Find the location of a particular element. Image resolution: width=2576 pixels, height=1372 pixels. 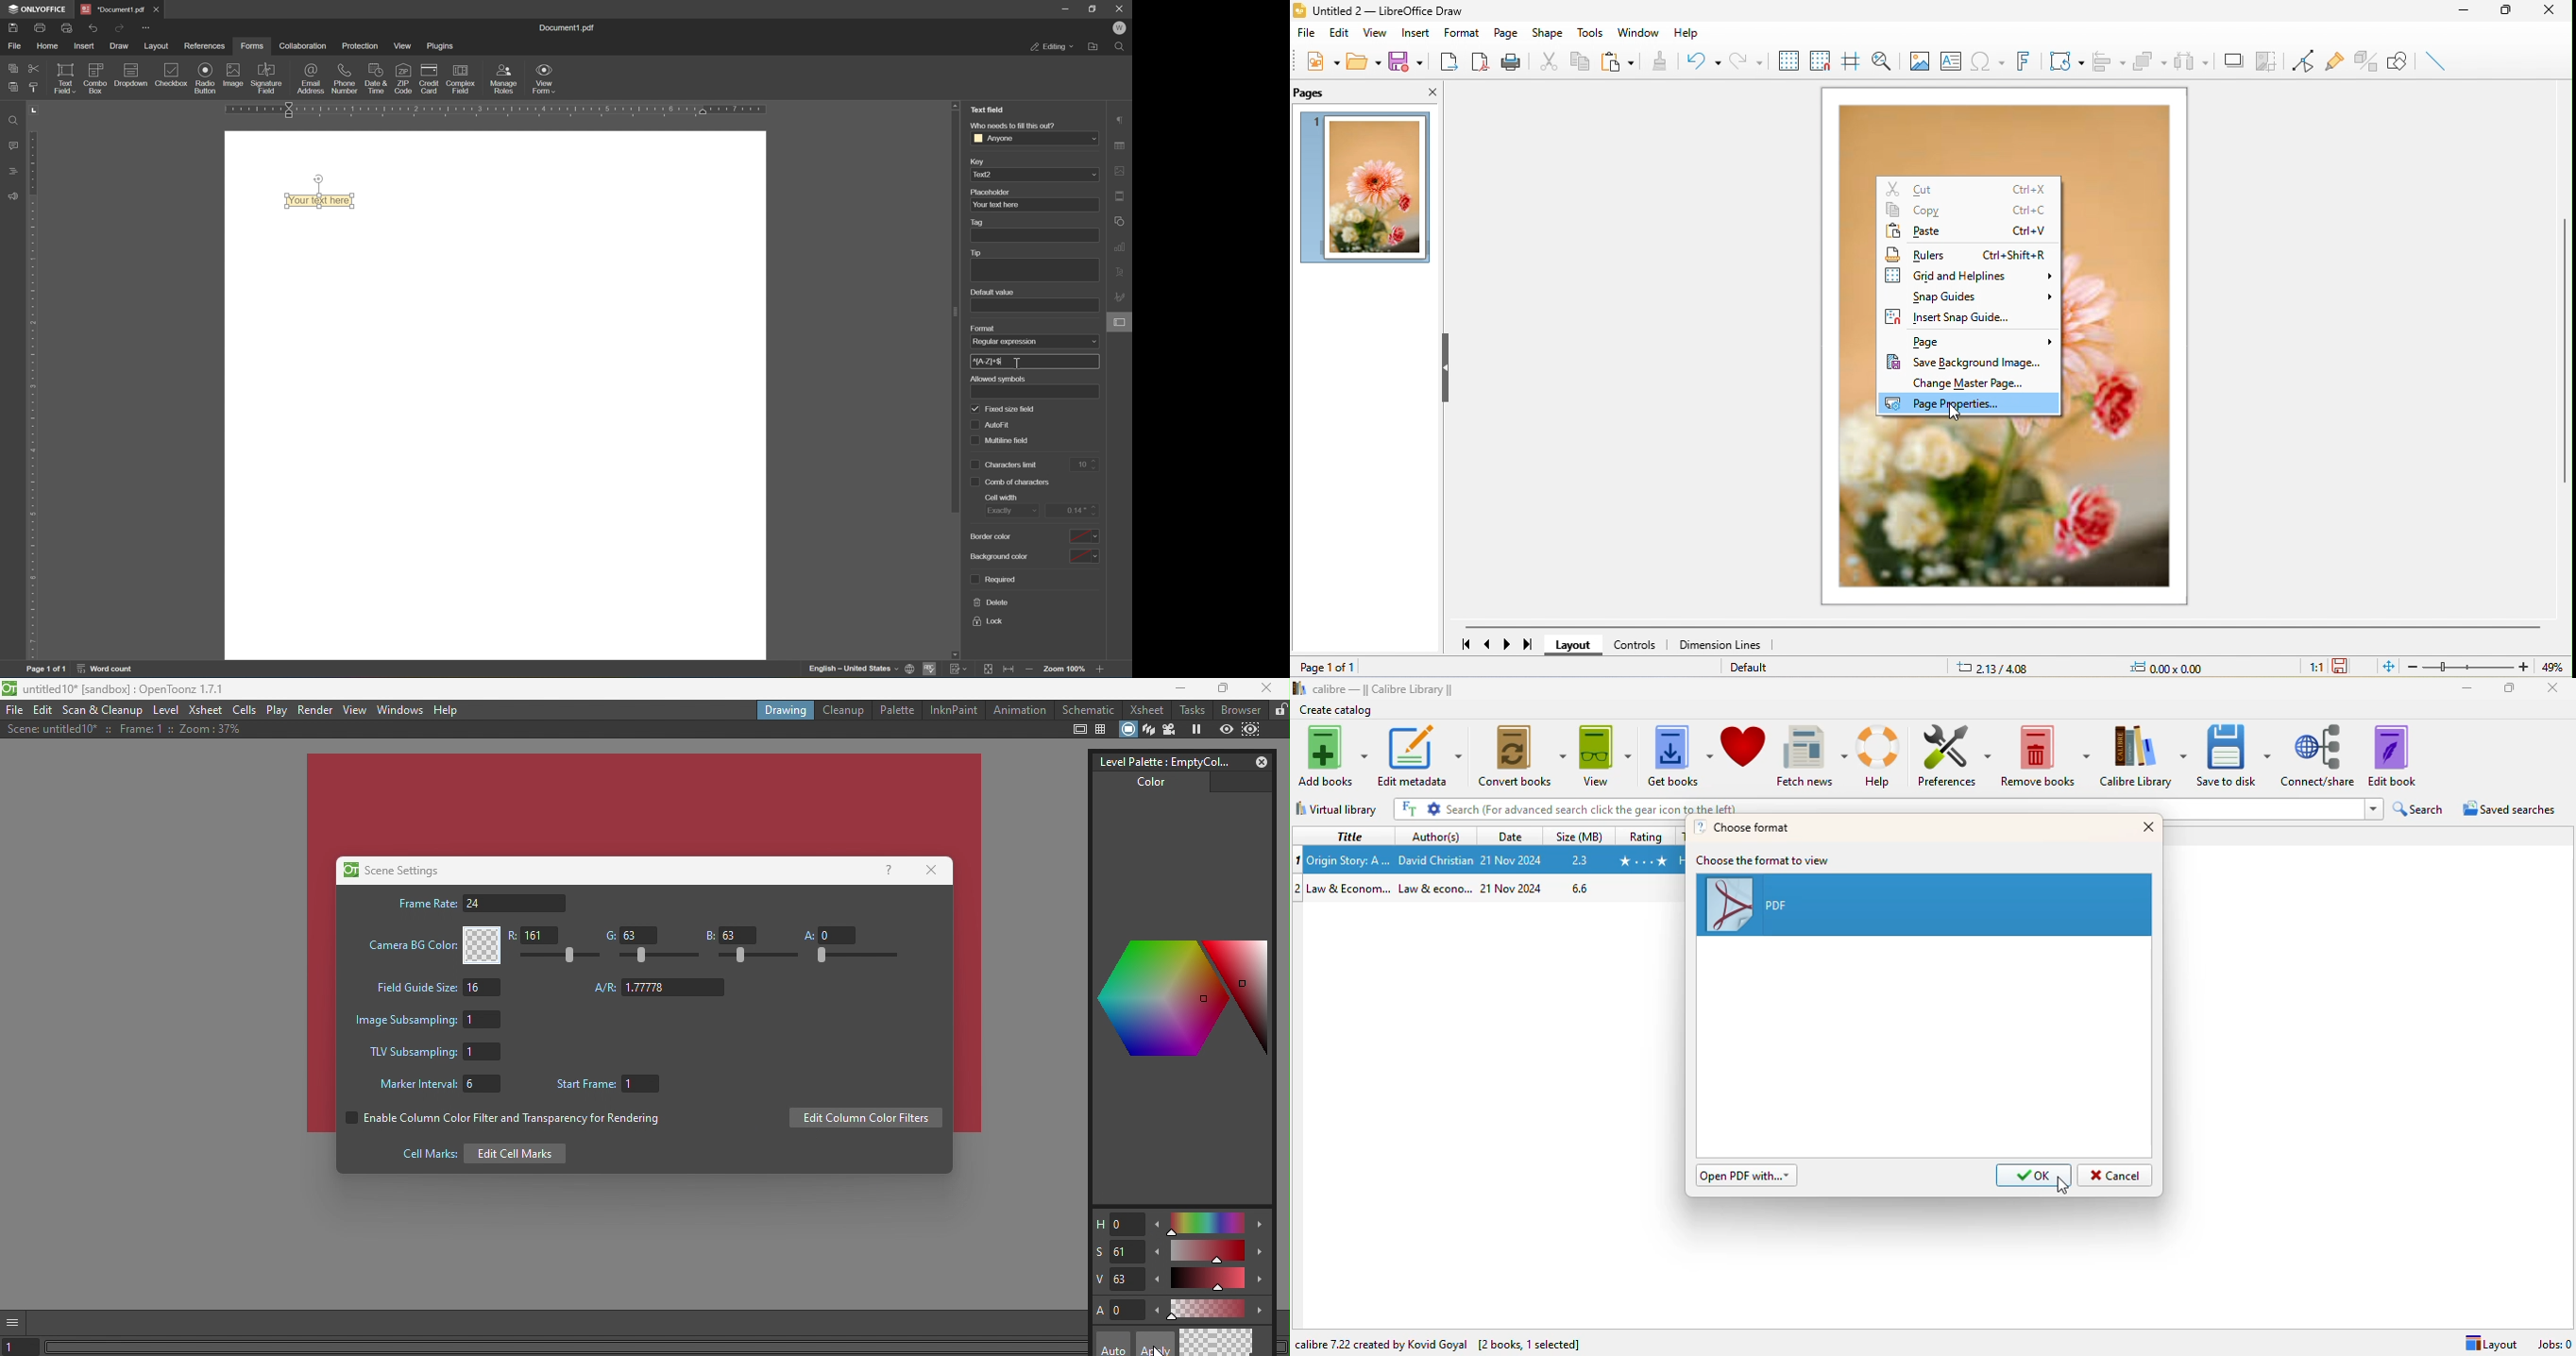

export directly as pdf is located at coordinates (1477, 60).